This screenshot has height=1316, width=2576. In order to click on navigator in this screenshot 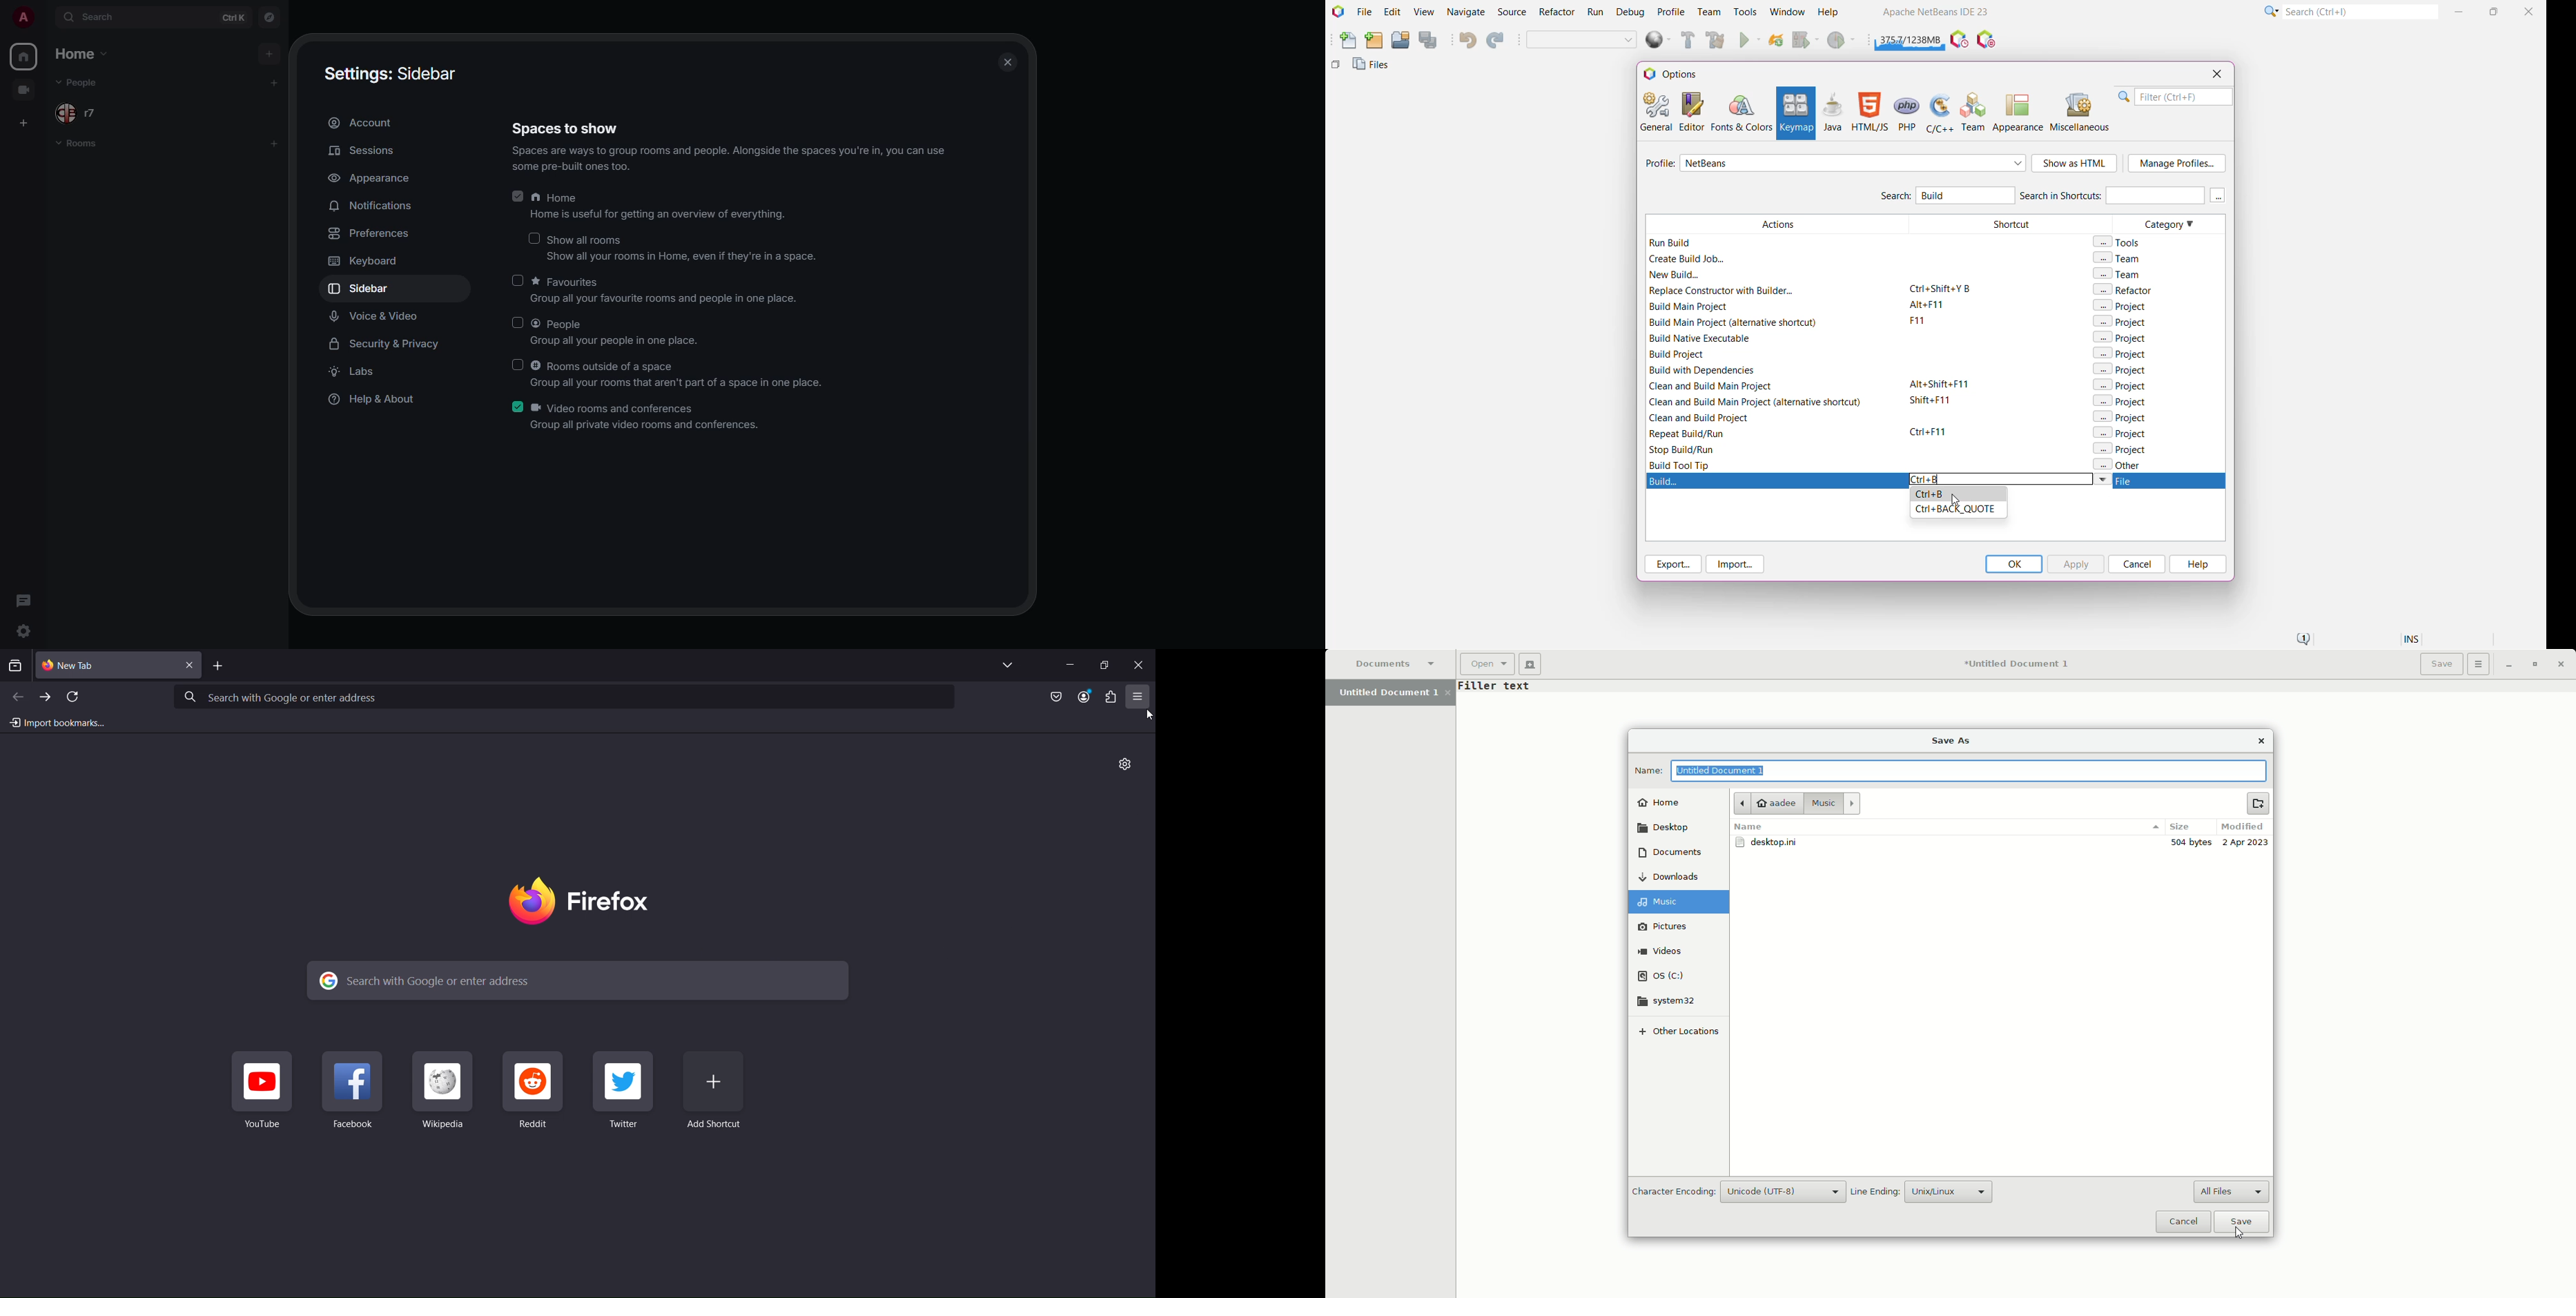, I will do `click(268, 19)`.